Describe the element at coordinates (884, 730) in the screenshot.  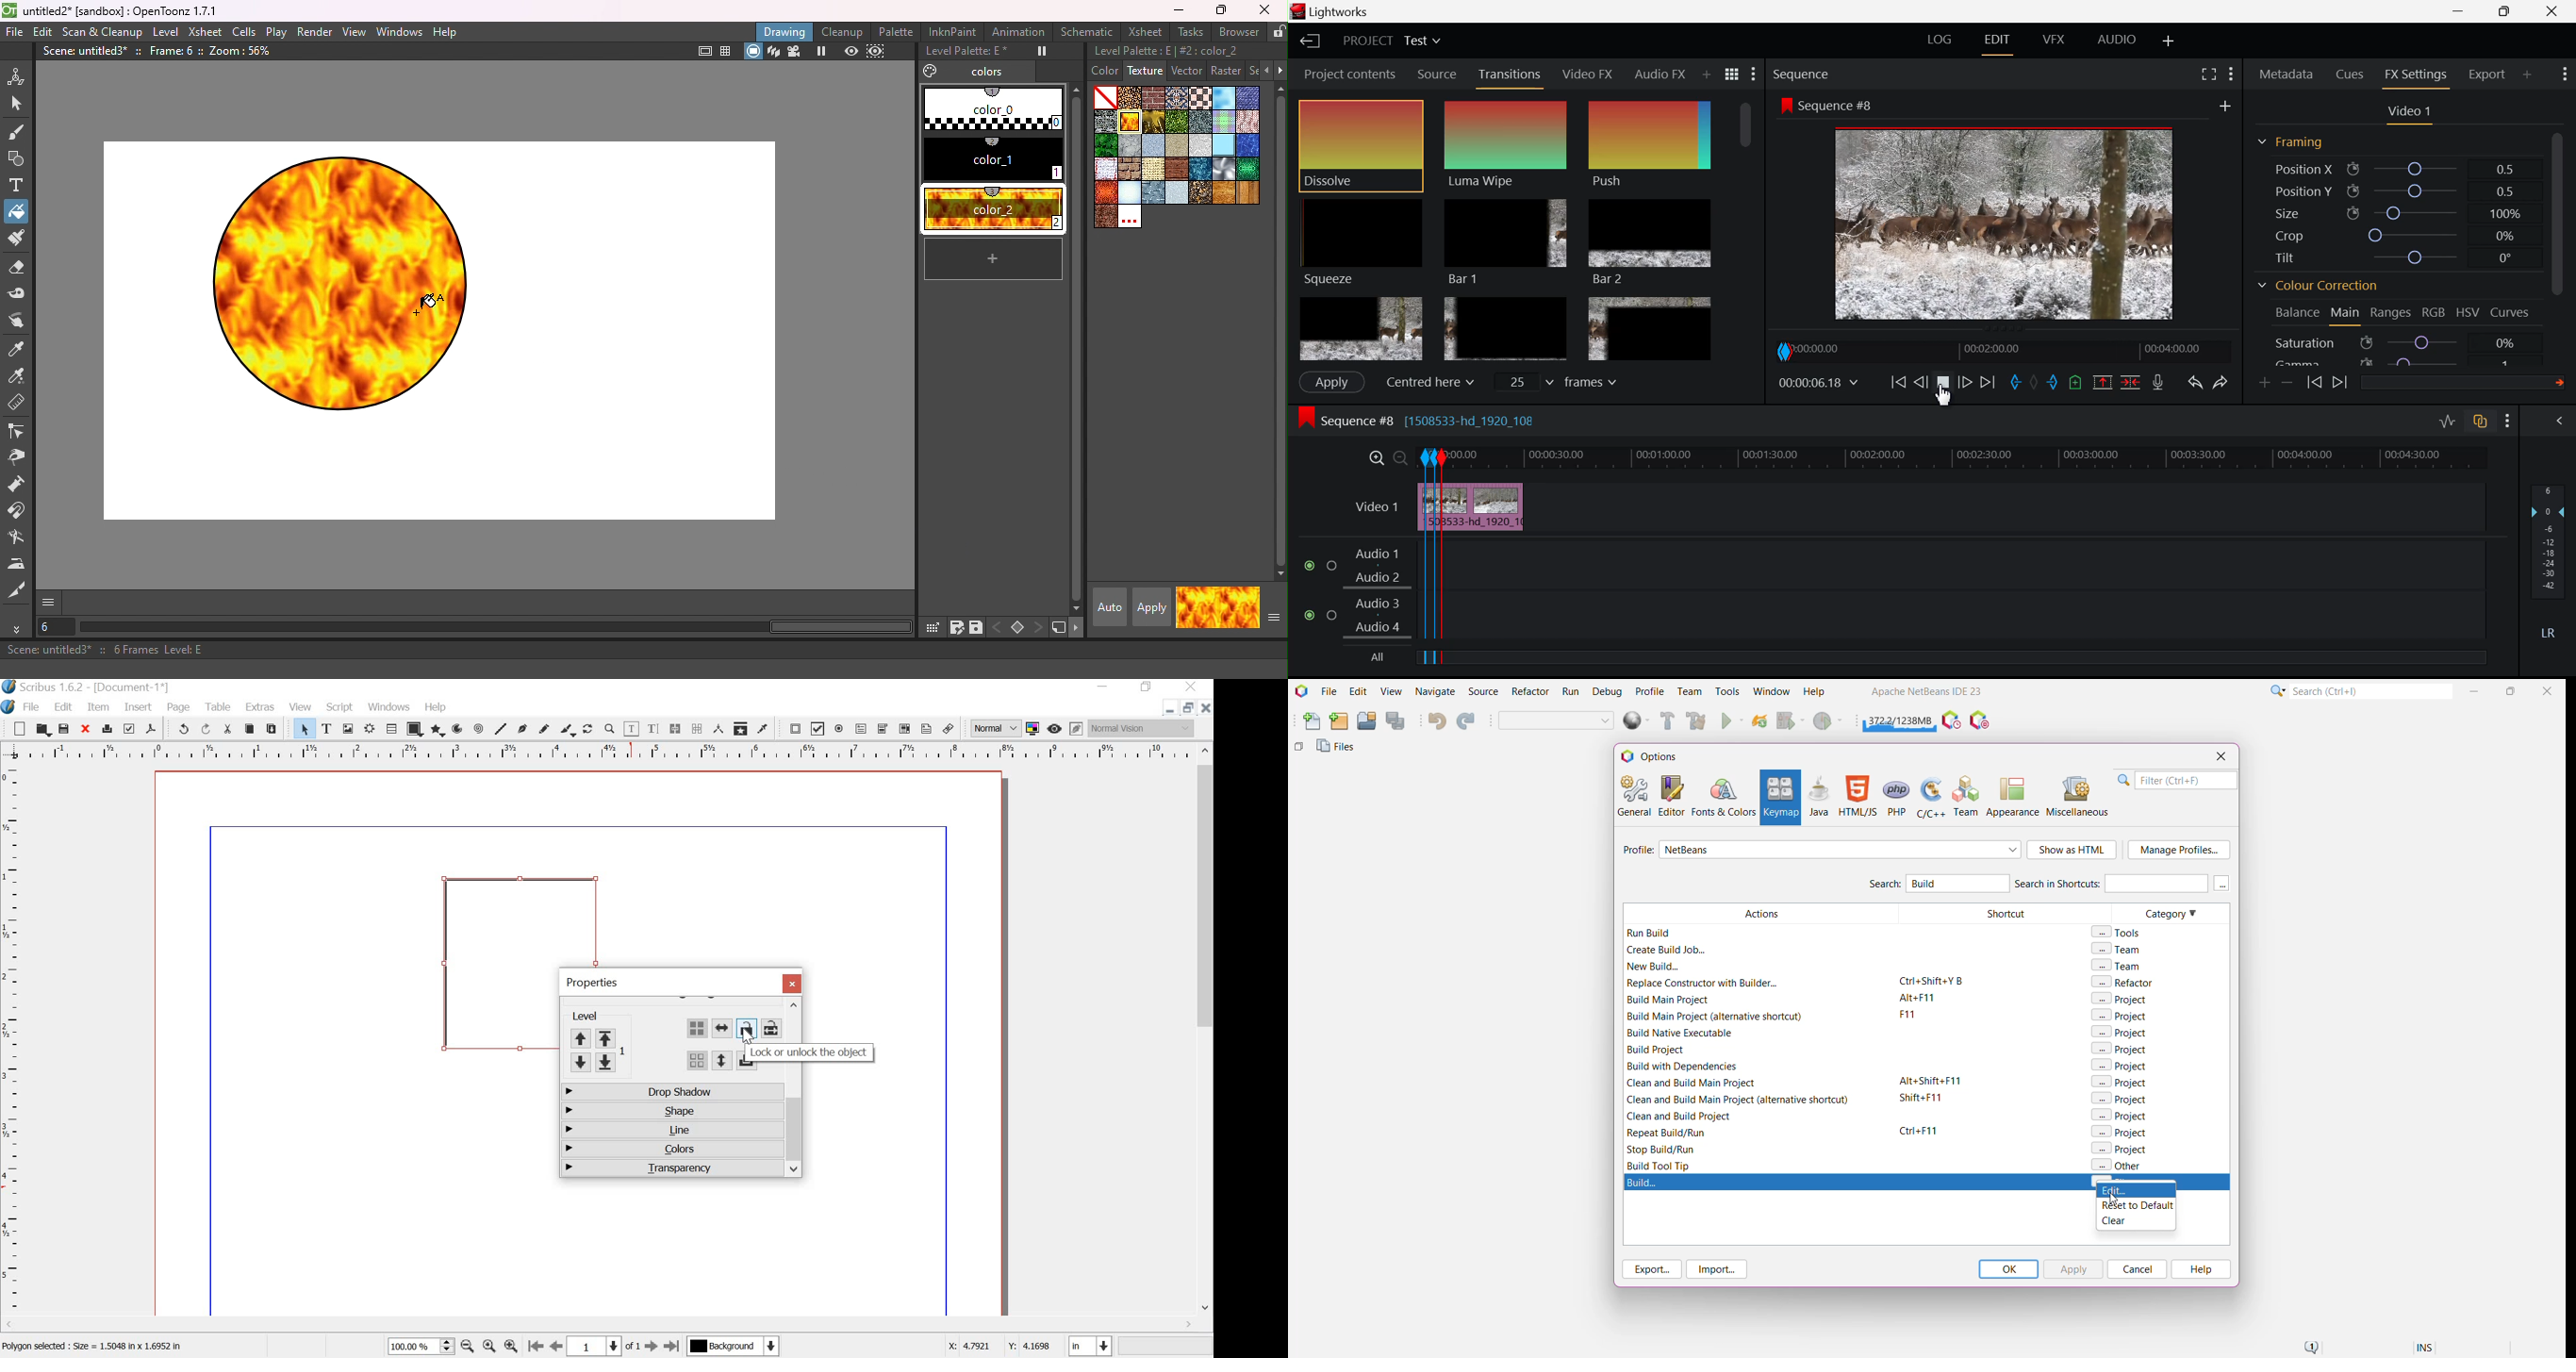
I see `pdf combo box` at that location.